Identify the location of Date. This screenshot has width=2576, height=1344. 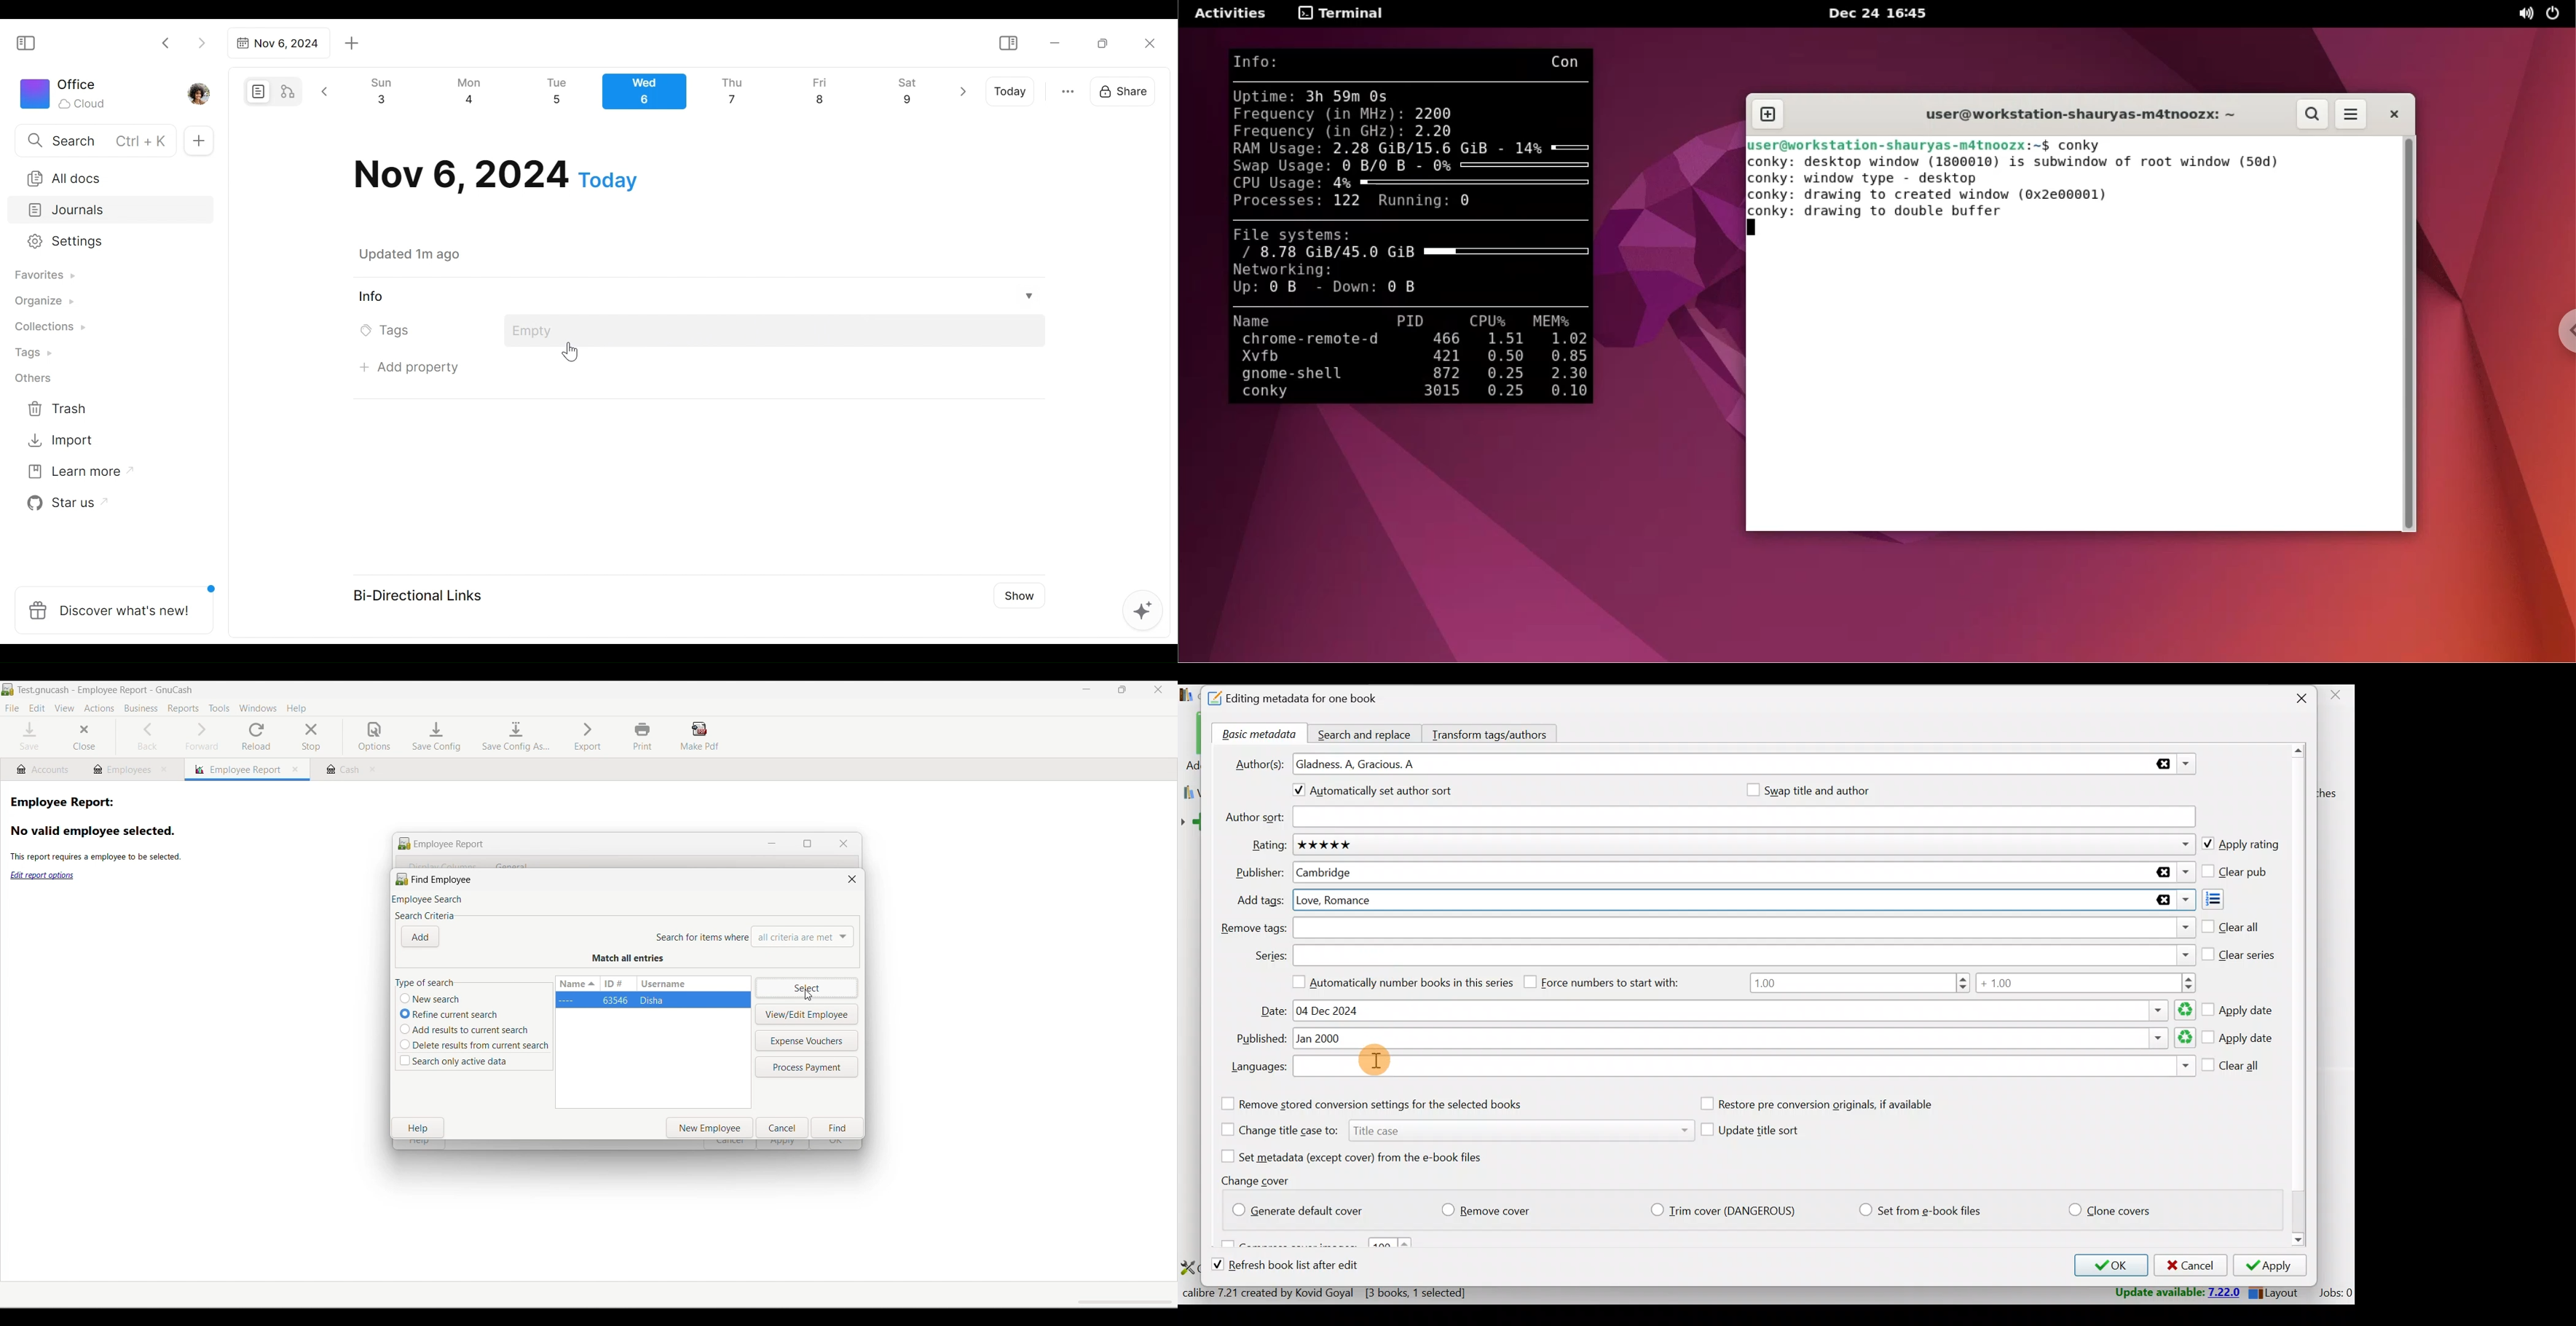
(1742, 1010).